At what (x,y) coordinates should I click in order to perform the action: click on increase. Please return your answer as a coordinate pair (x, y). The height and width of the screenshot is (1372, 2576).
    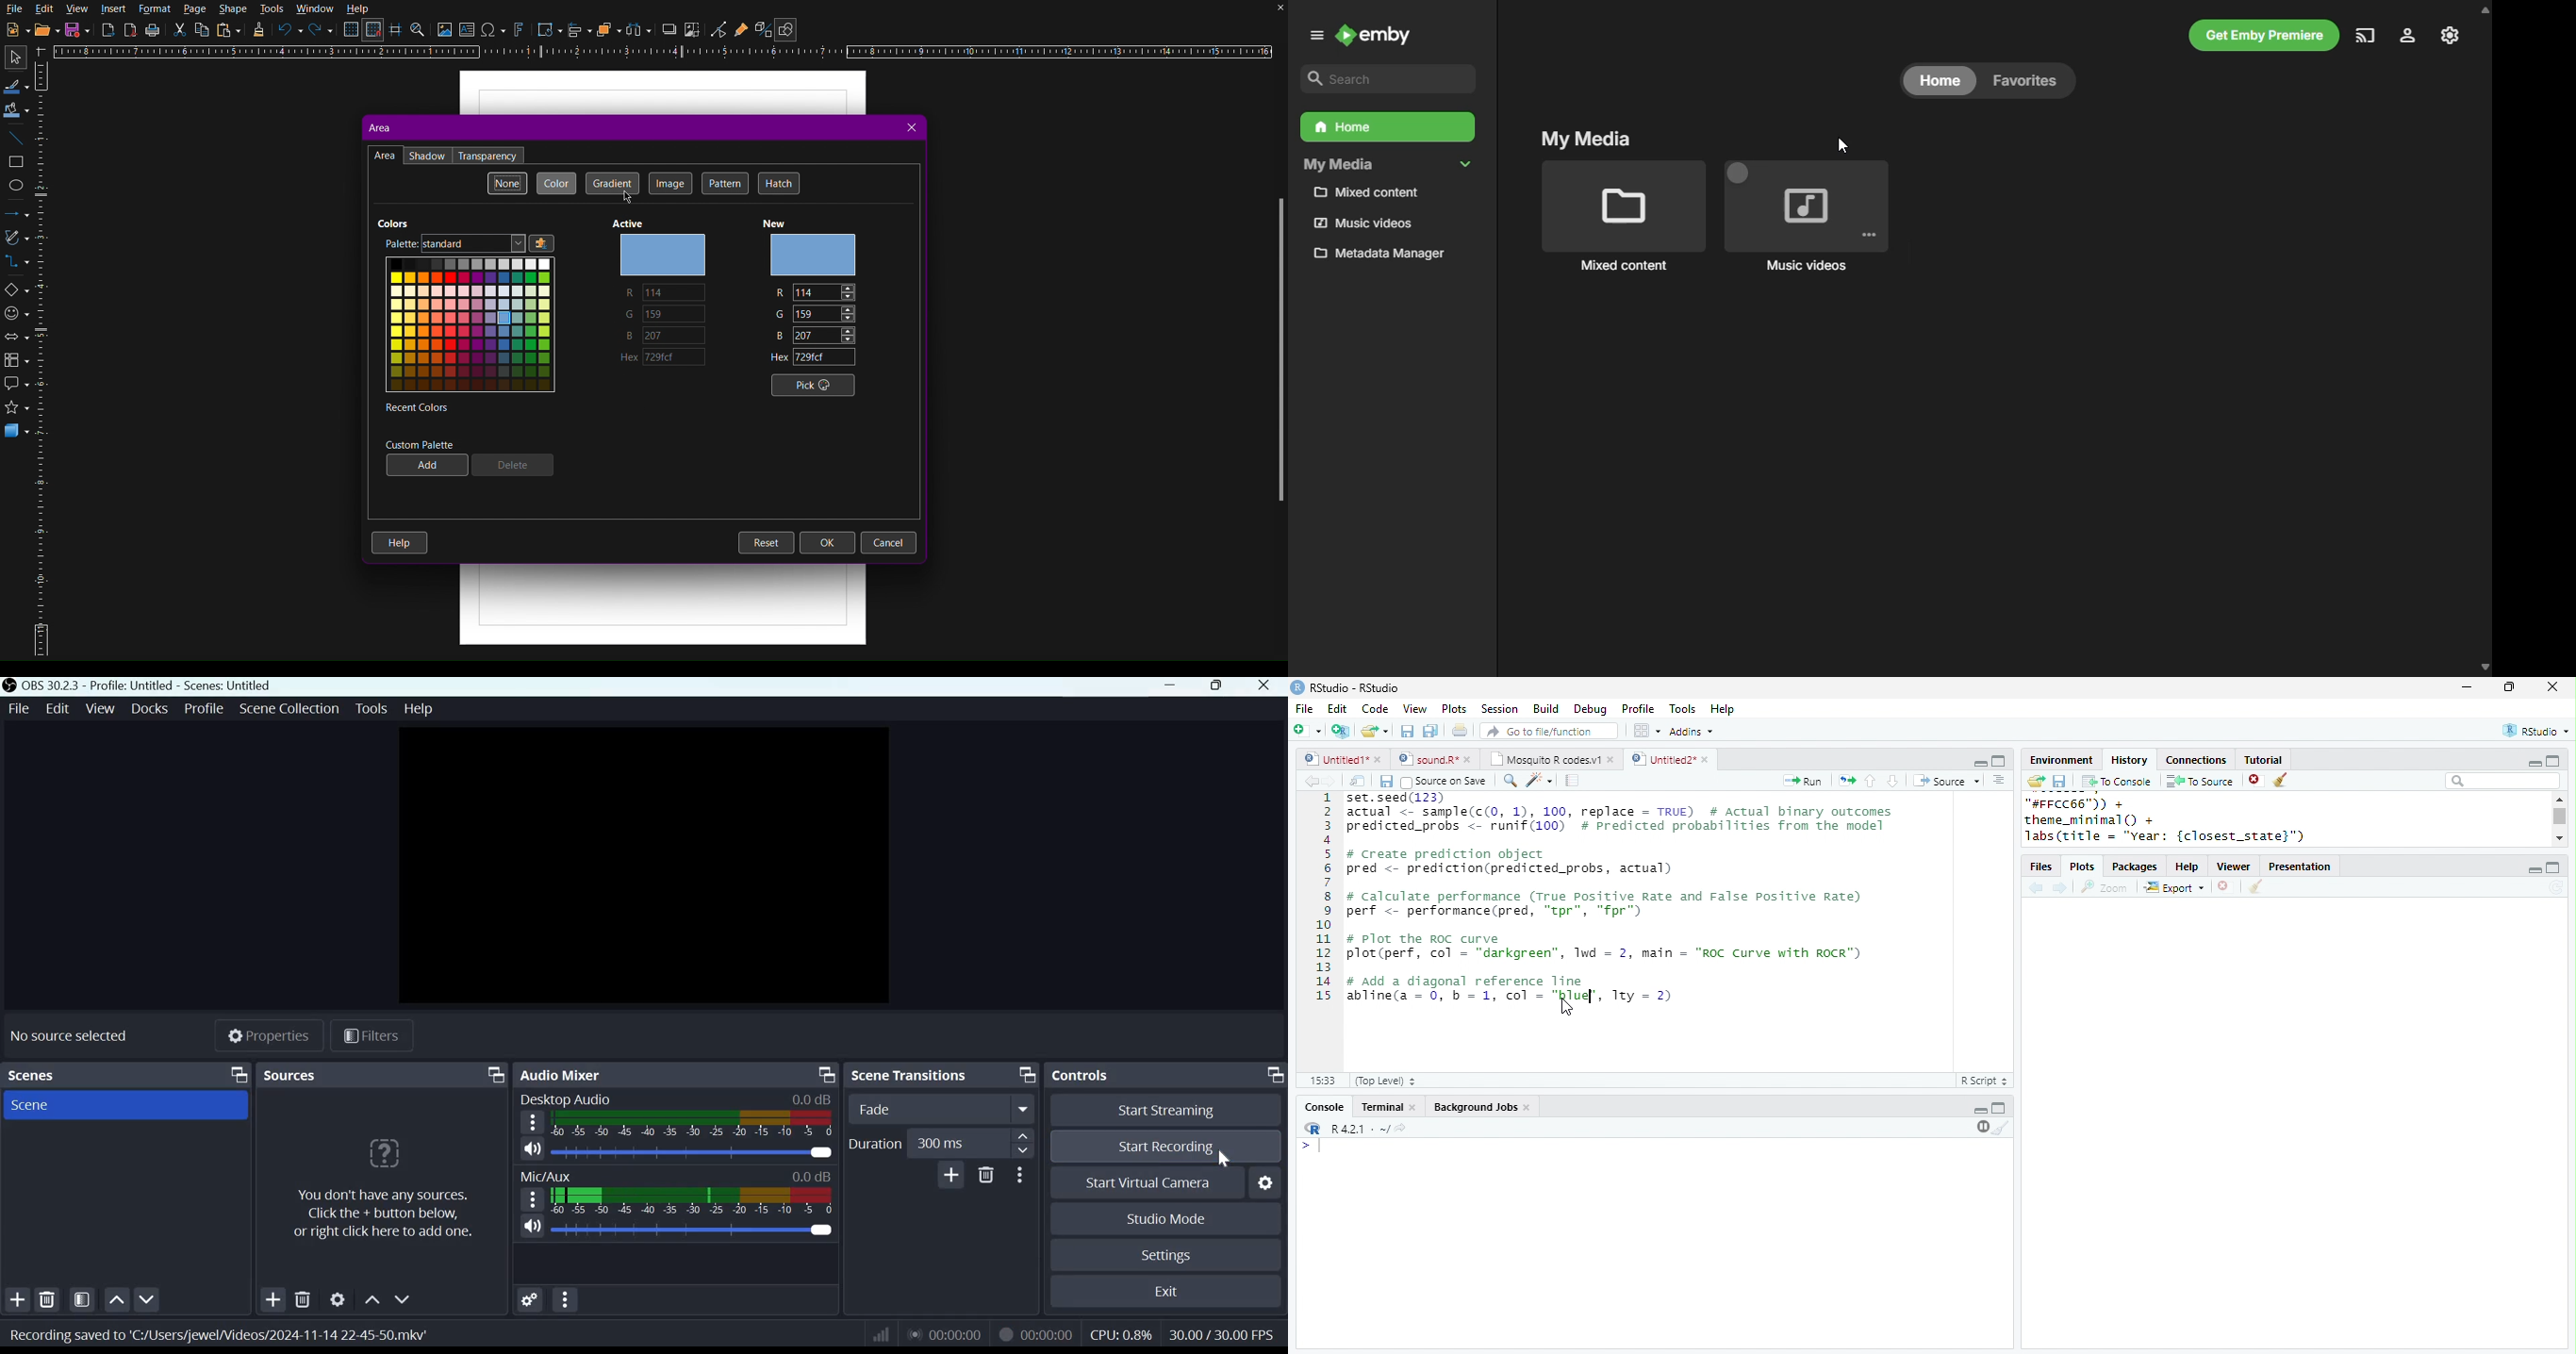
    Looking at the image, I should click on (1026, 1135).